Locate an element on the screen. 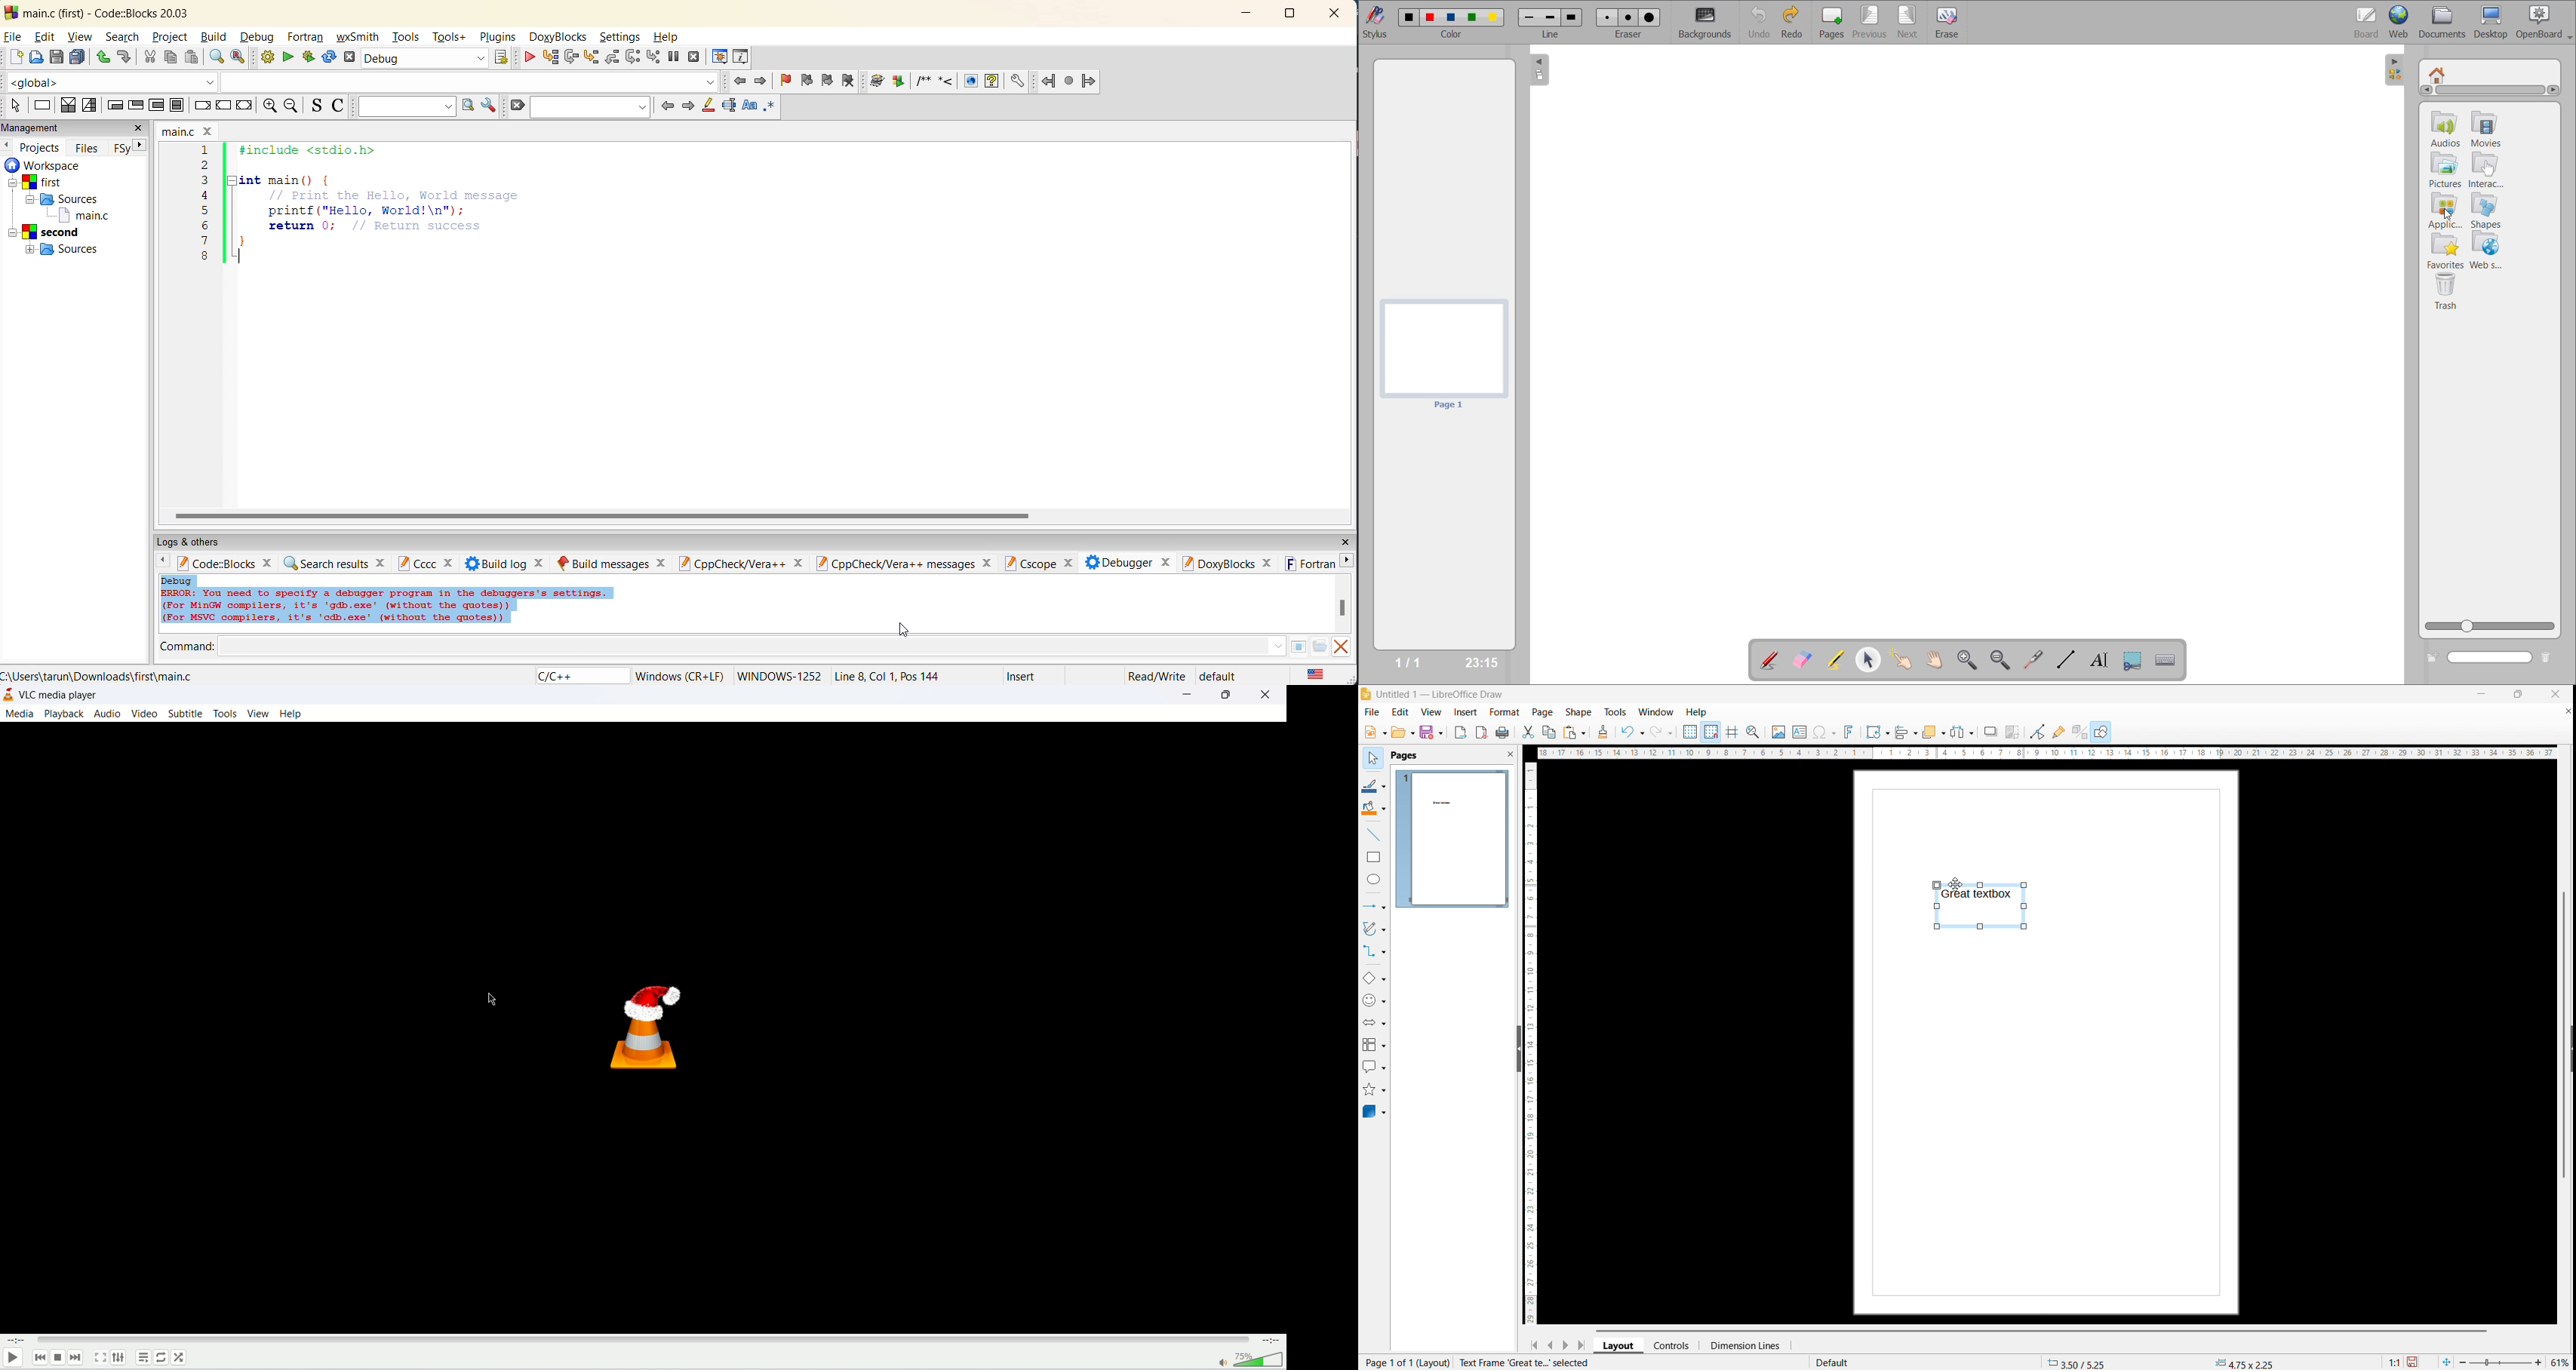 Image resolution: width=2576 pixels, height=1372 pixels. Jump forward is located at coordinates (1088, 81).